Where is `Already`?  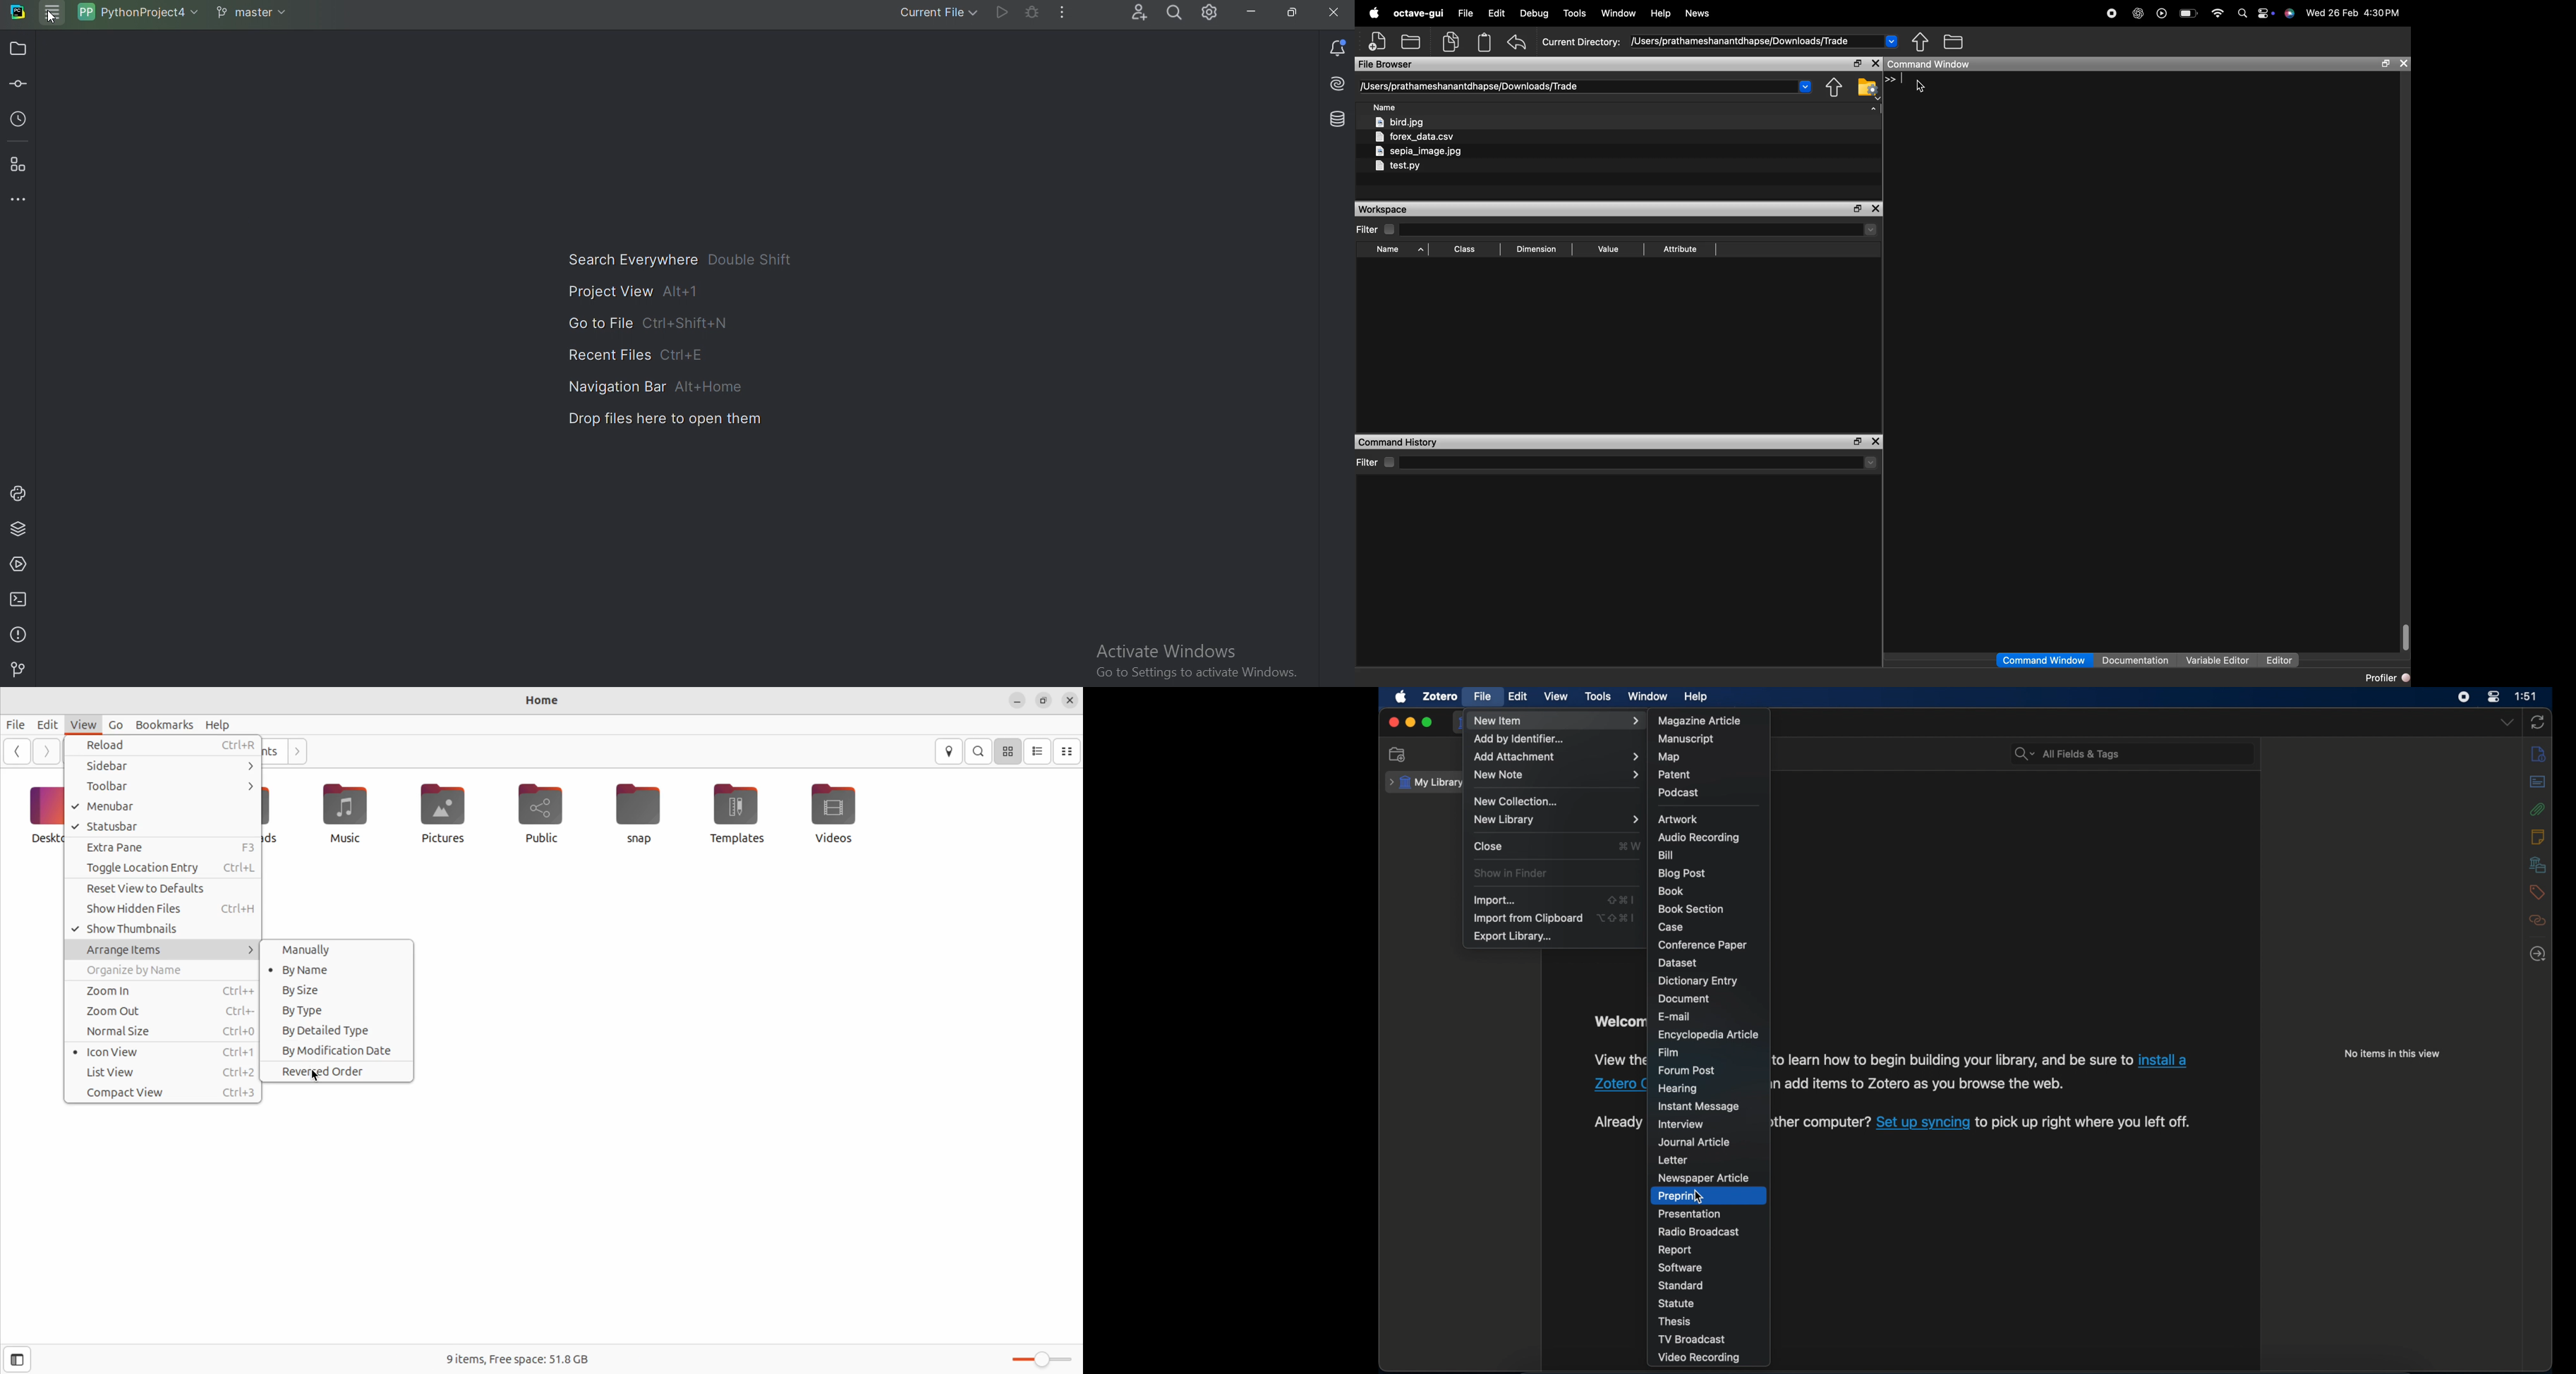 Already is located at coordinates (1617, 1122).